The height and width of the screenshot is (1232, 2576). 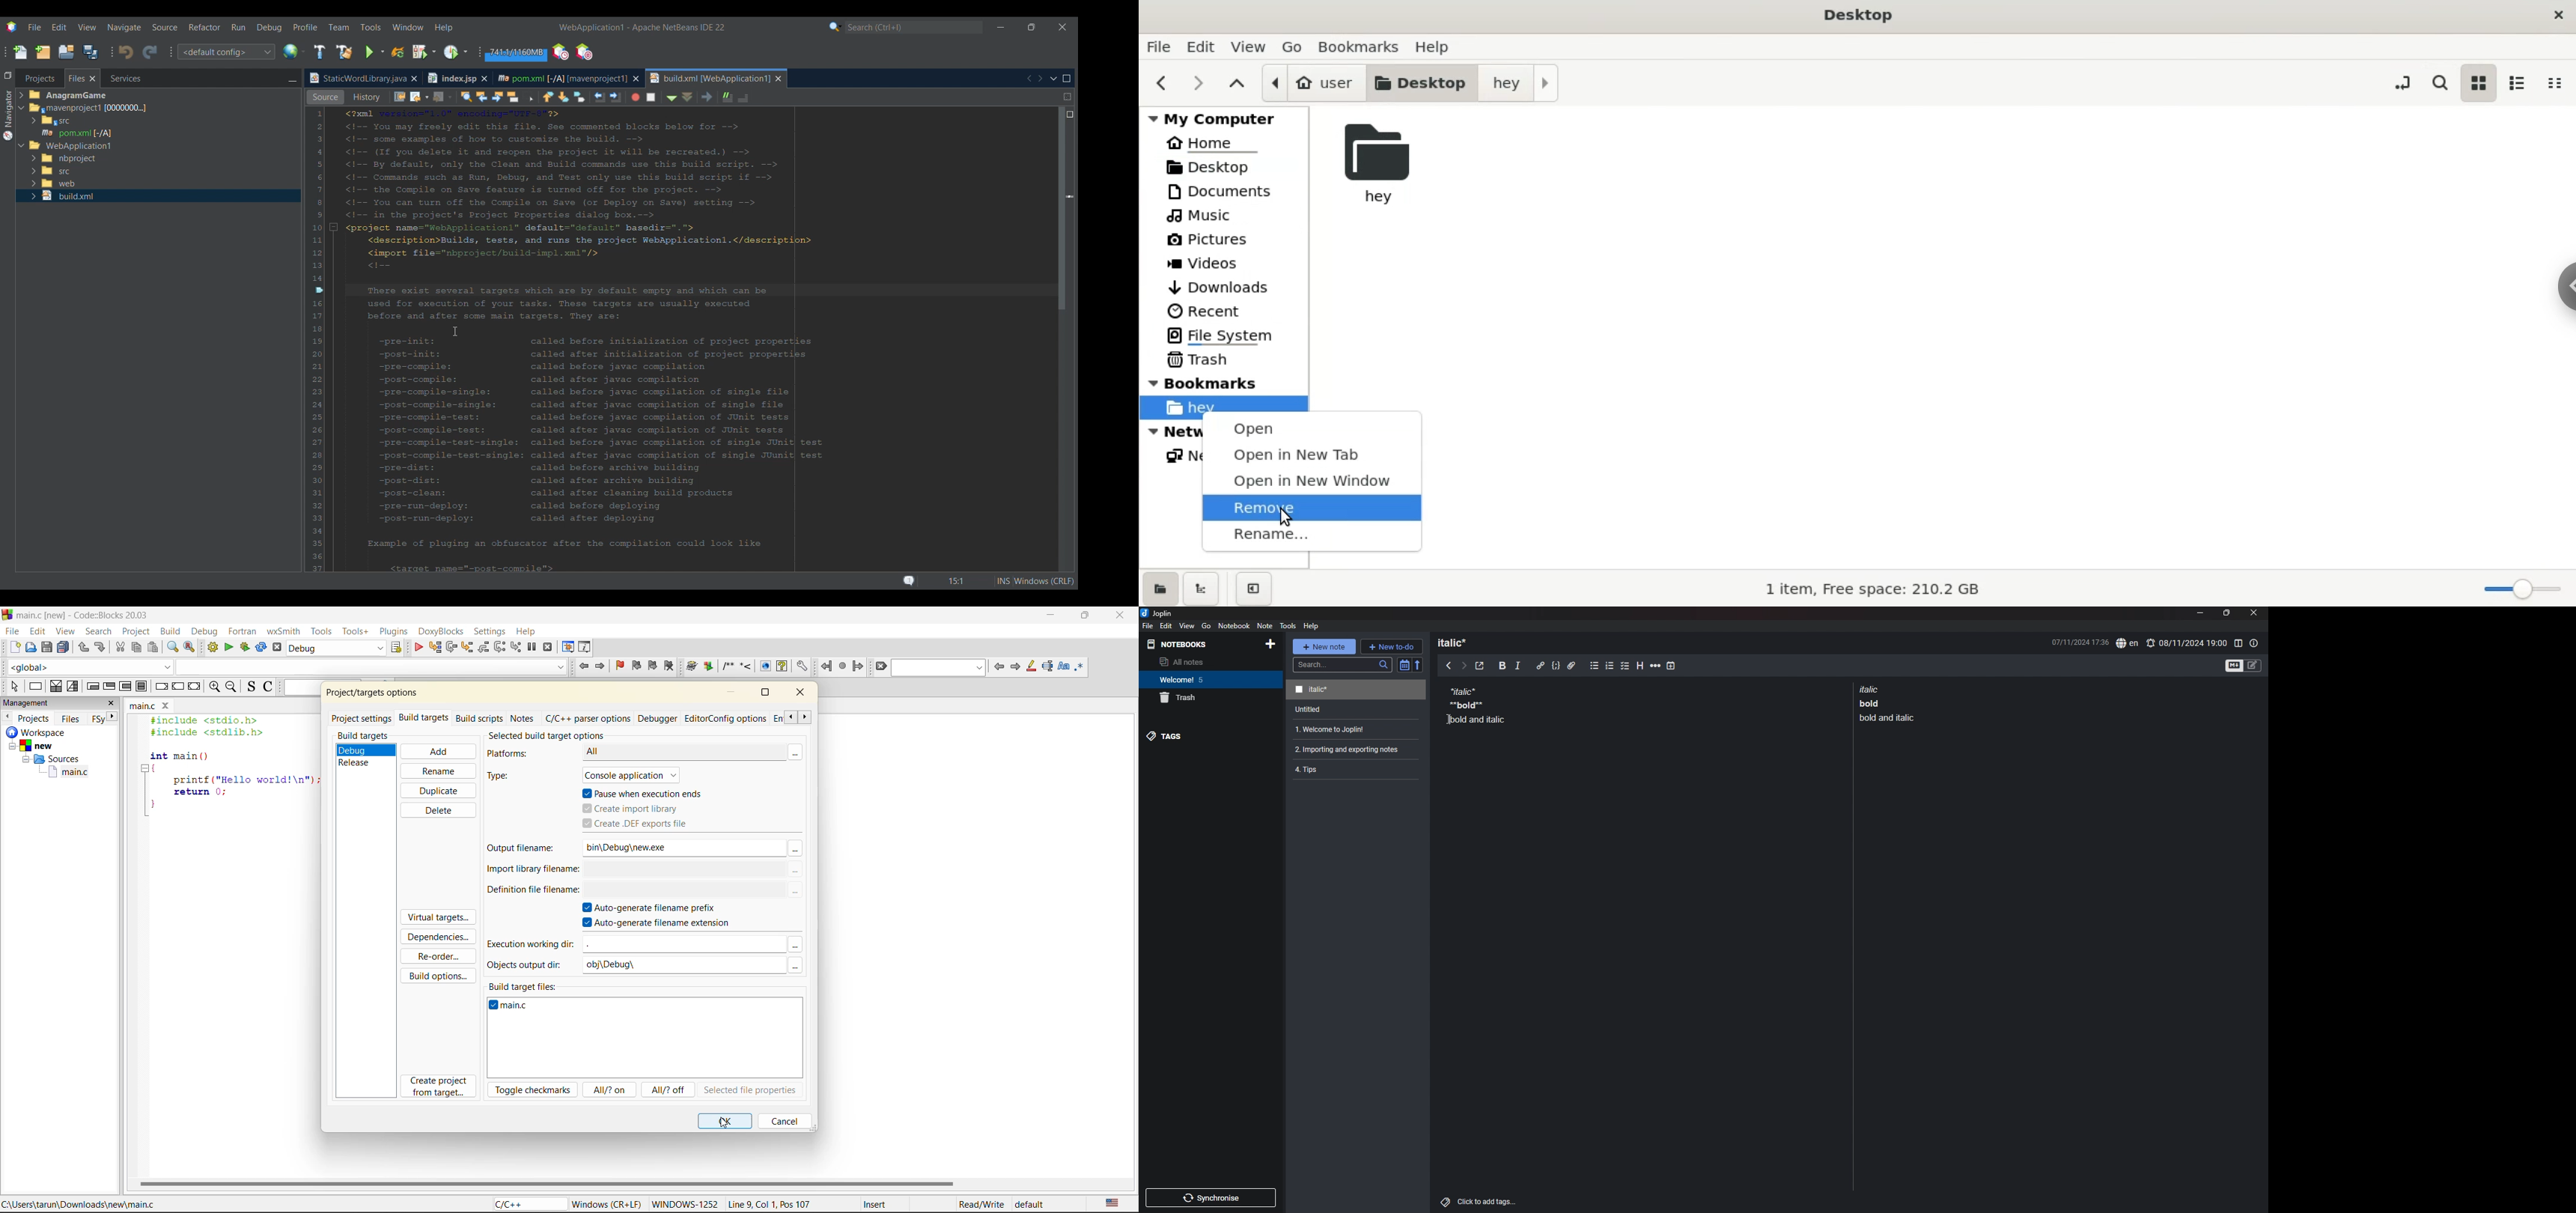 I want to click on C/C++, so click(x=524, y=1204).